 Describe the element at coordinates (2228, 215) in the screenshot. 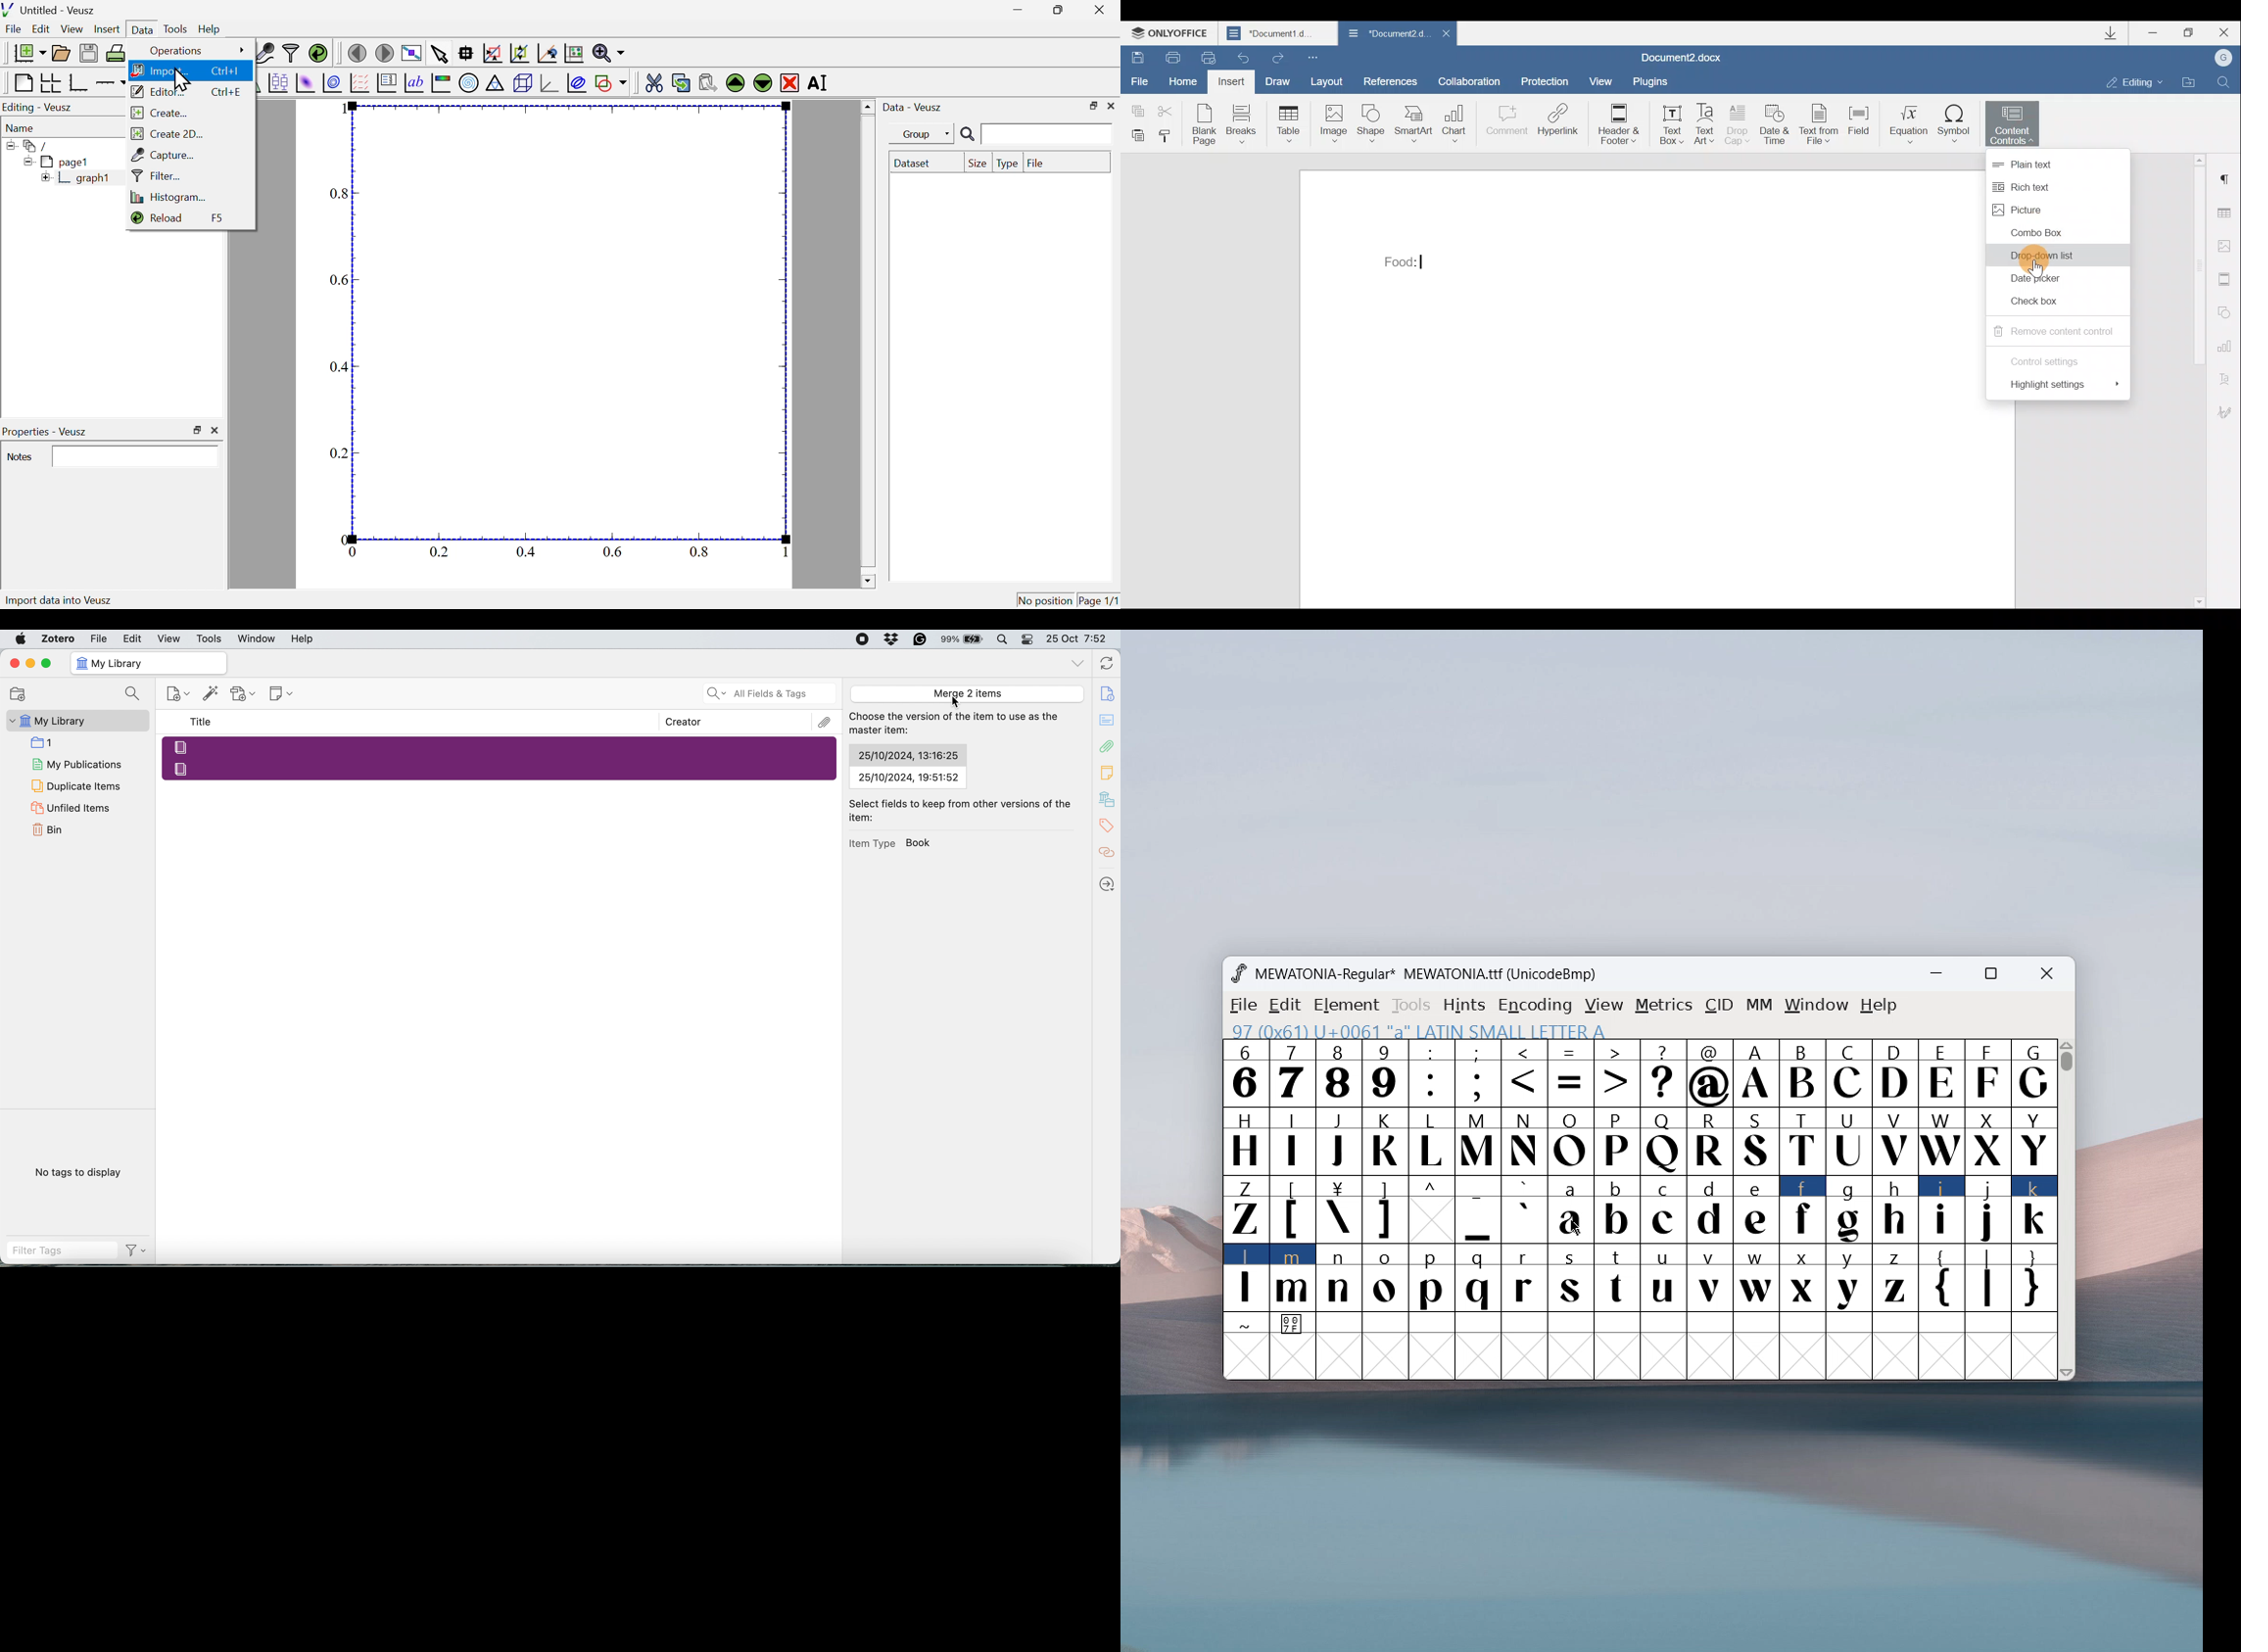

I see `Table settings` at that location.